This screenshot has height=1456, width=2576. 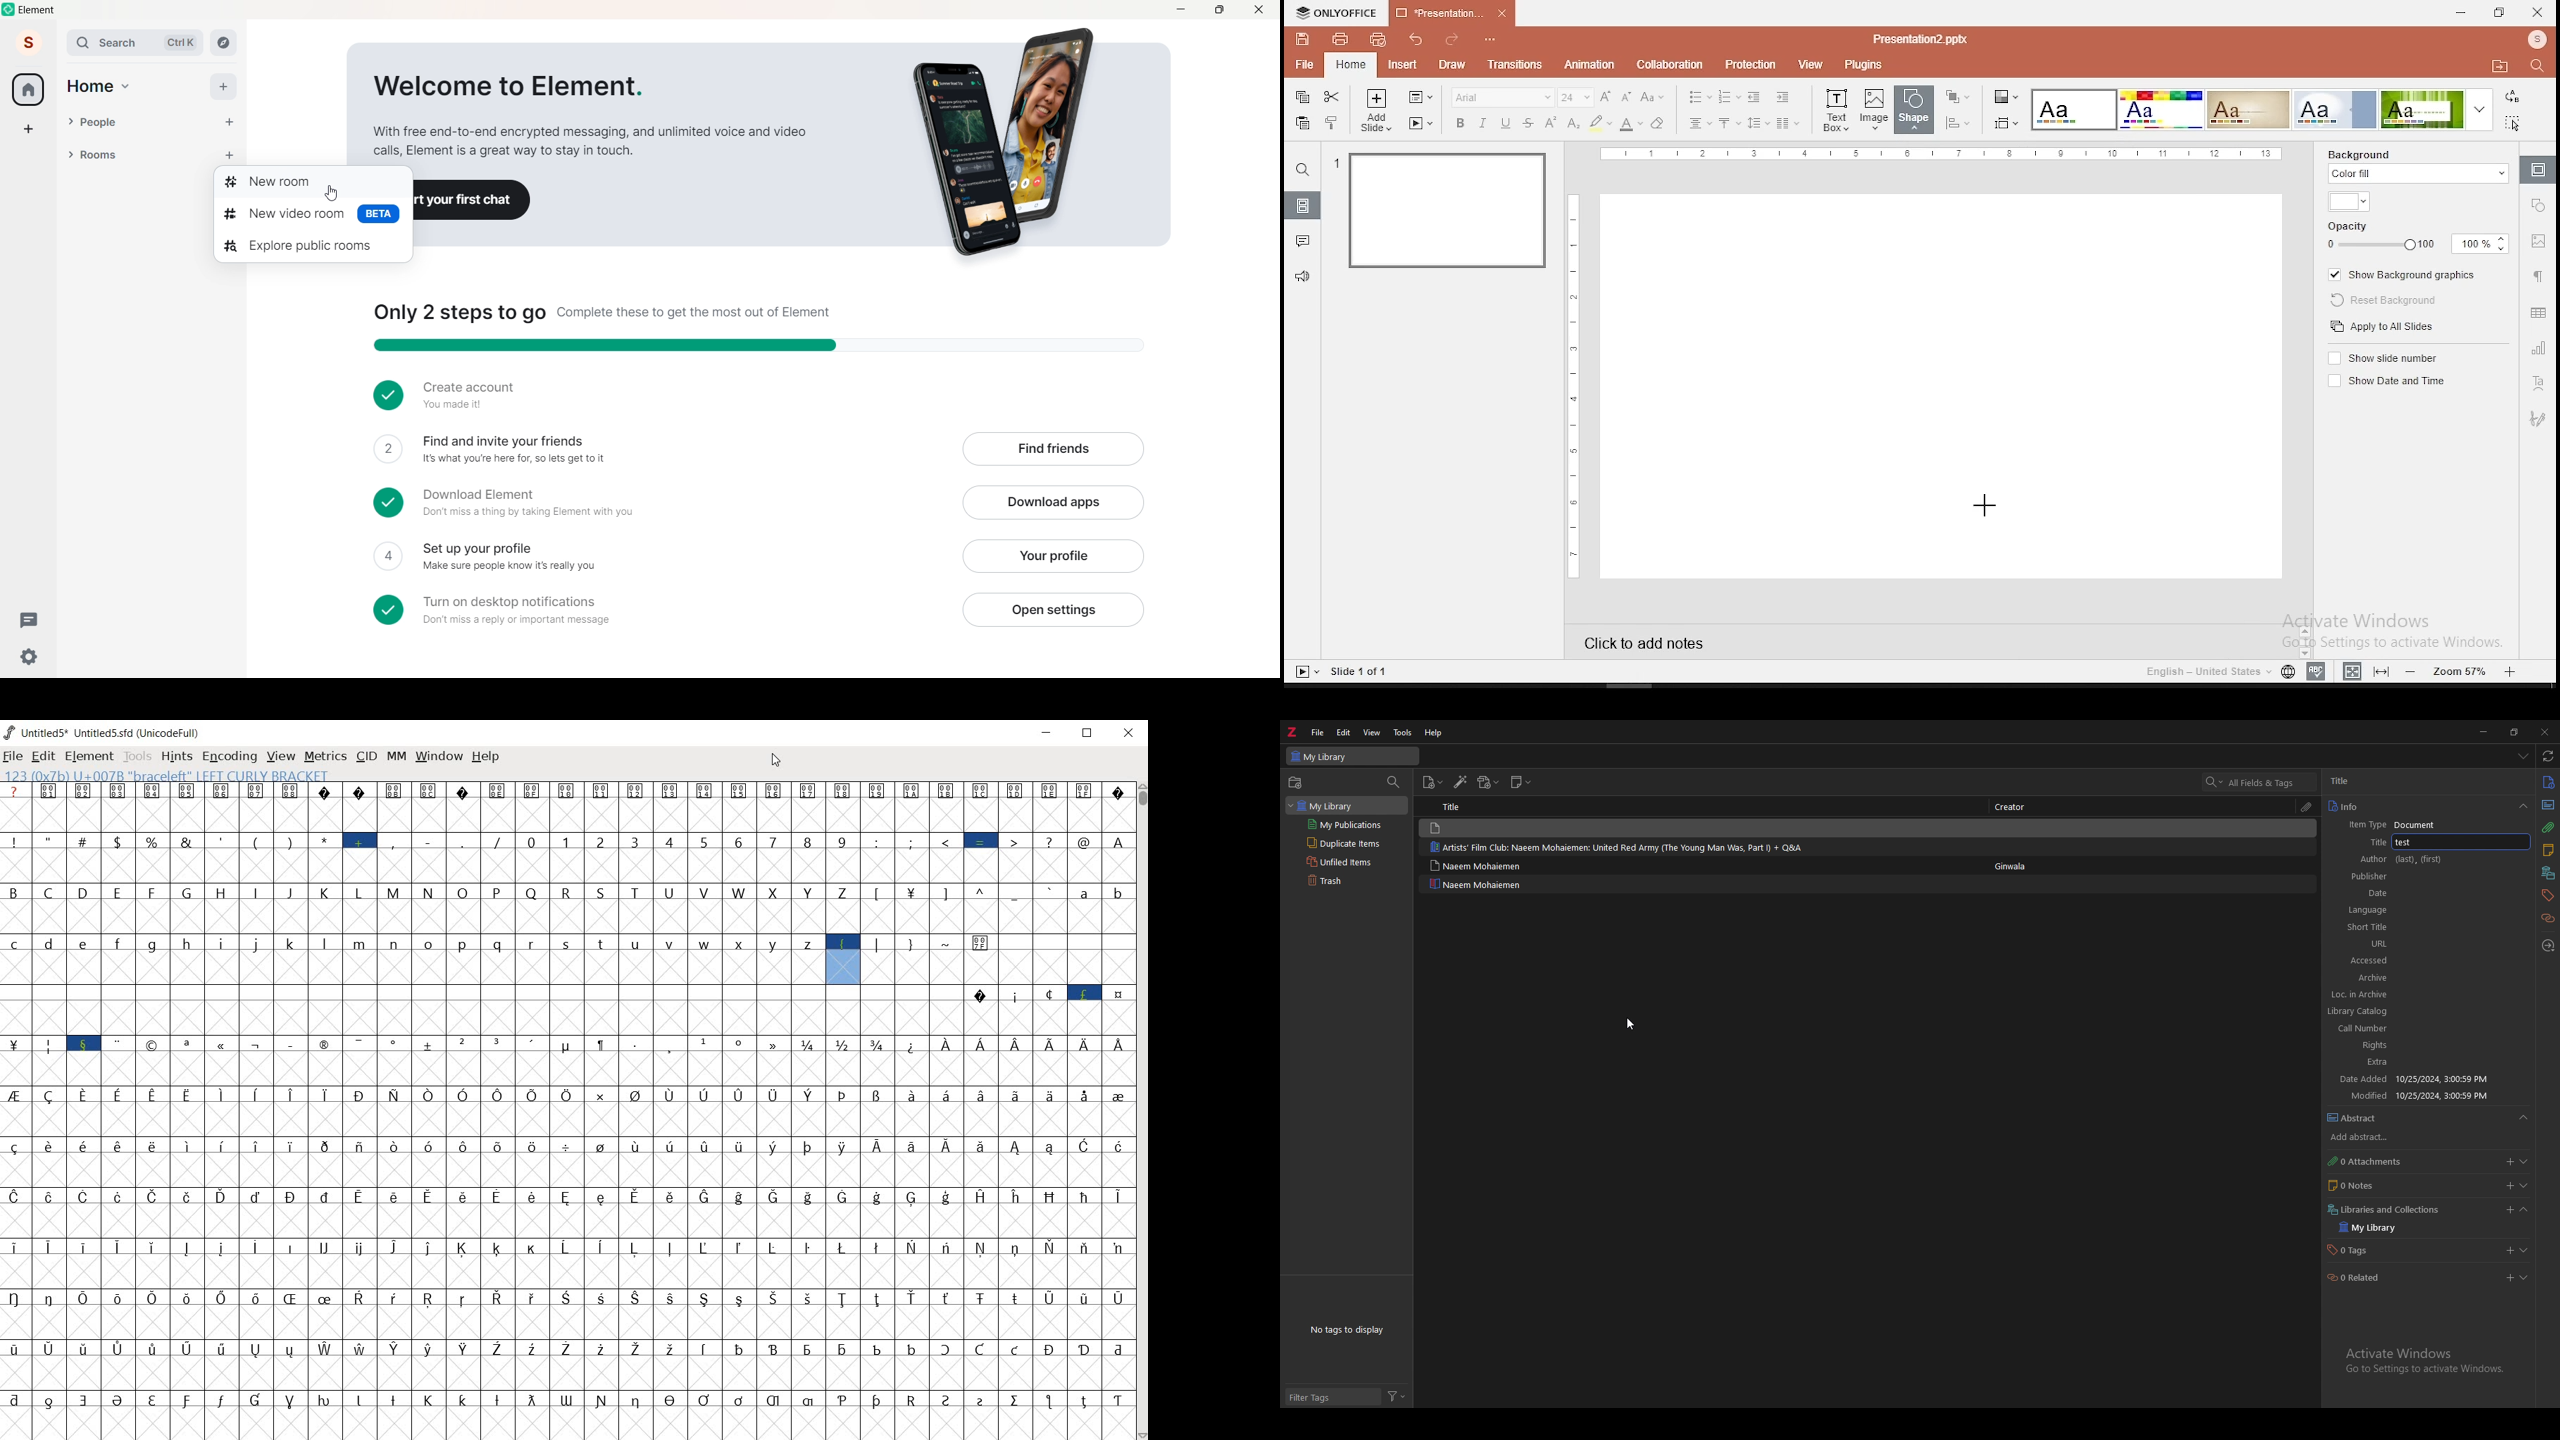 What do you see at coordinates (1377, 39) in the screenshot?
I see `quick print` at bounding box center [1377, 39].